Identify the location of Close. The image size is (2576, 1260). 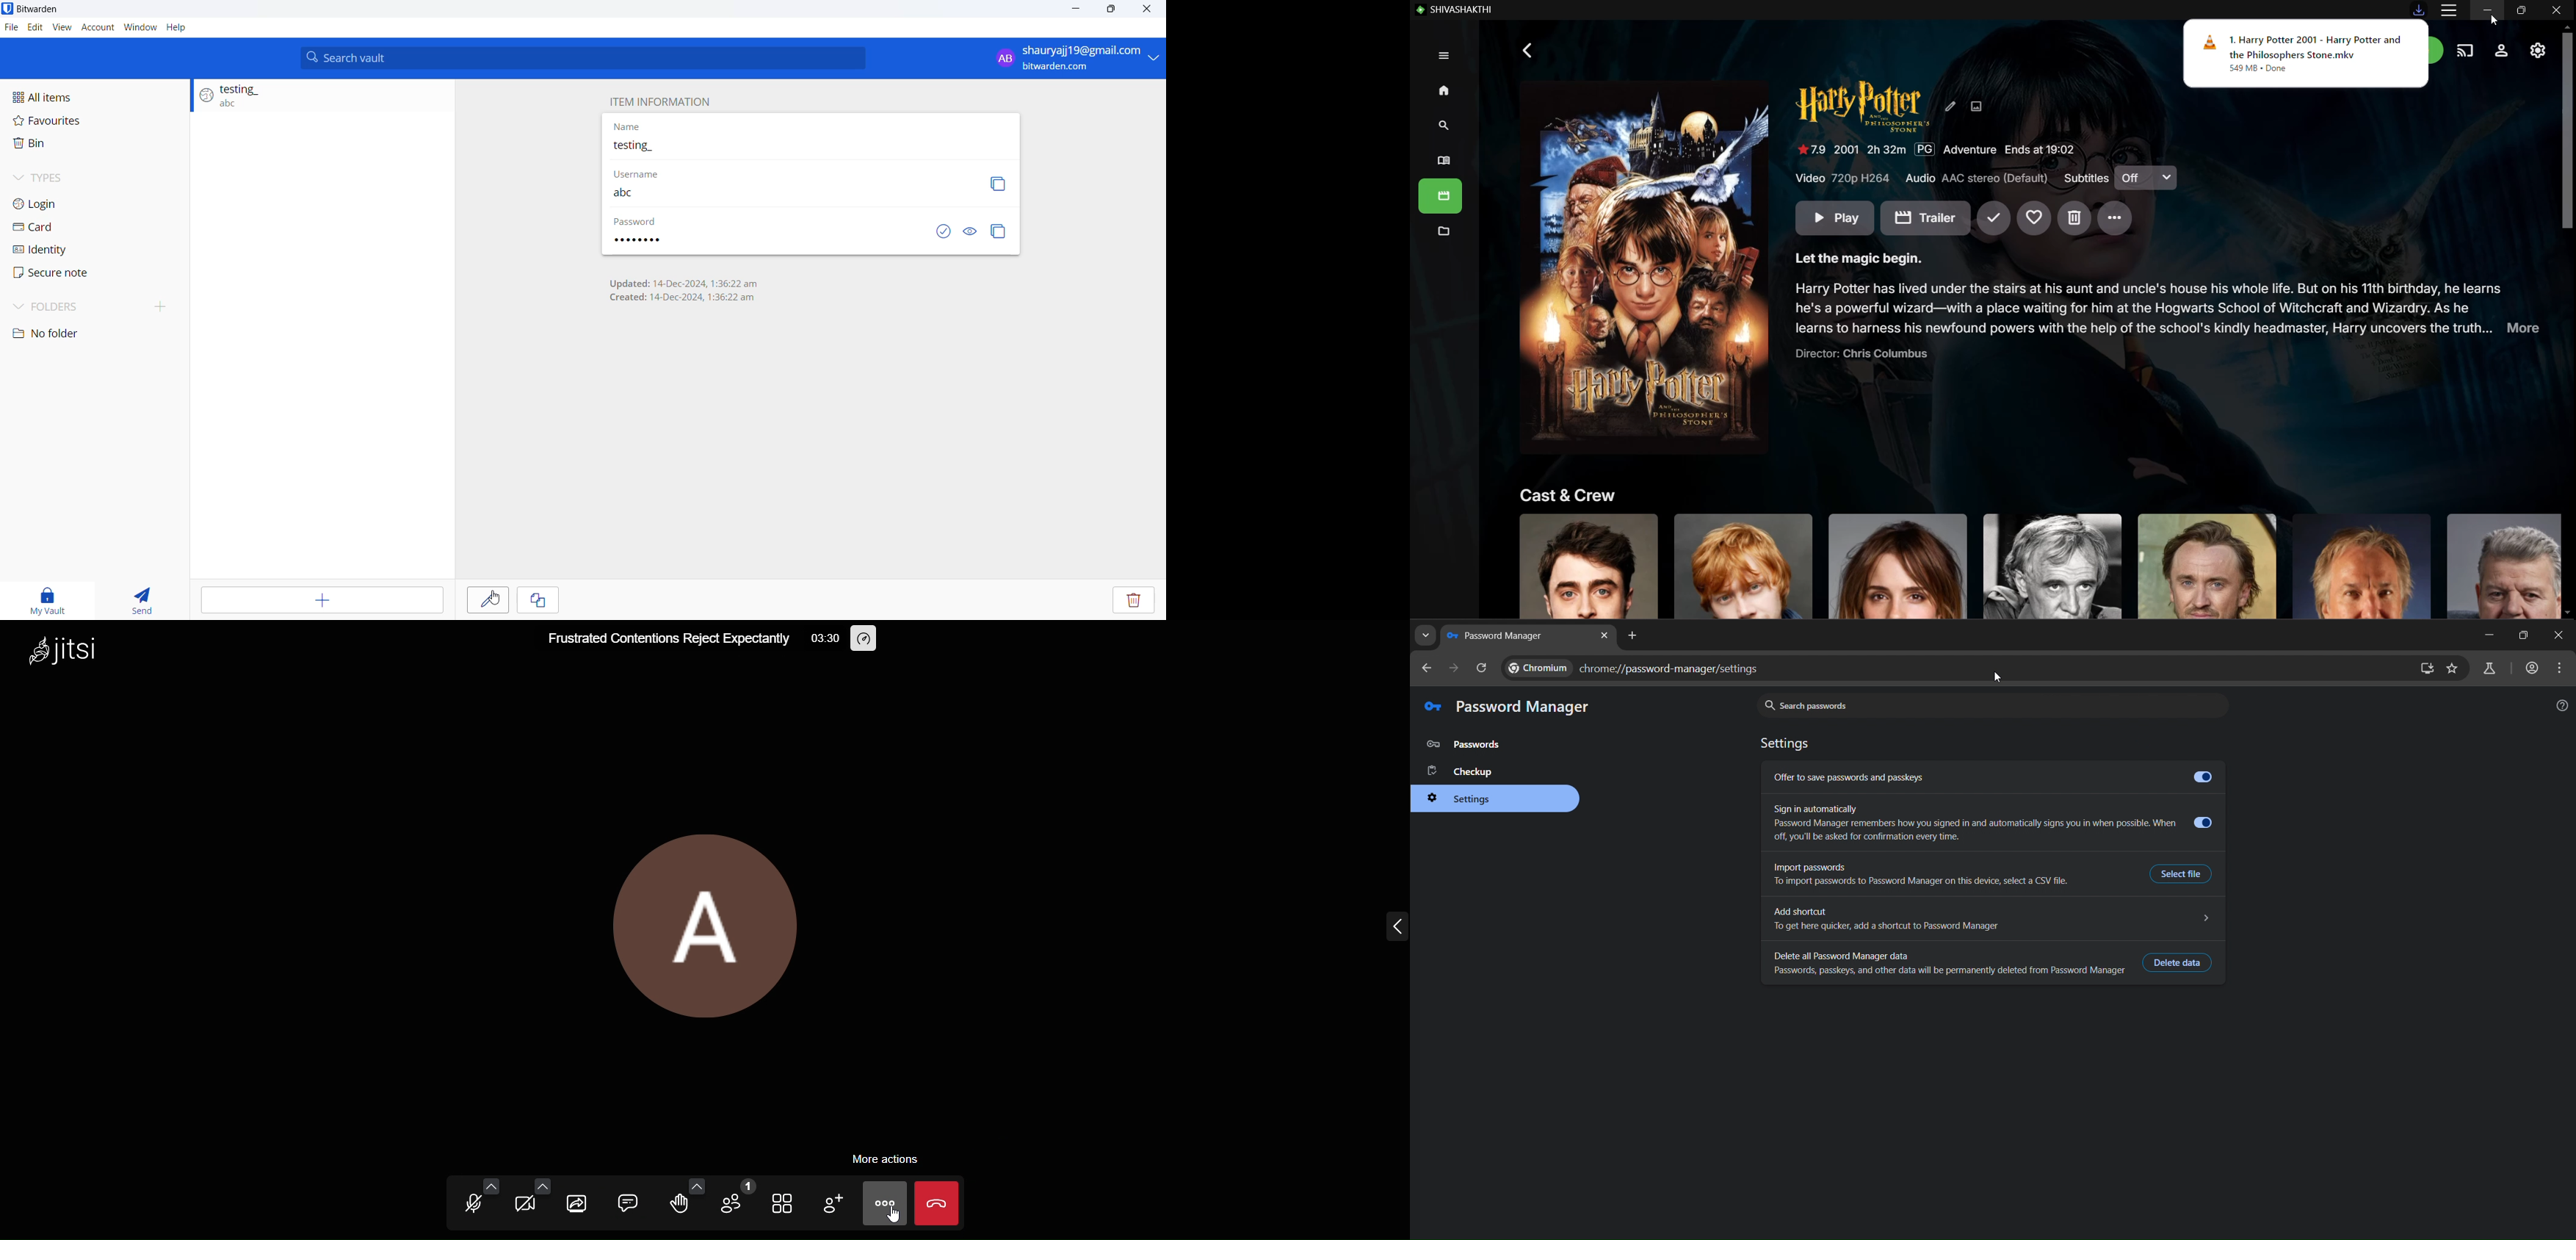
(1151, 11).